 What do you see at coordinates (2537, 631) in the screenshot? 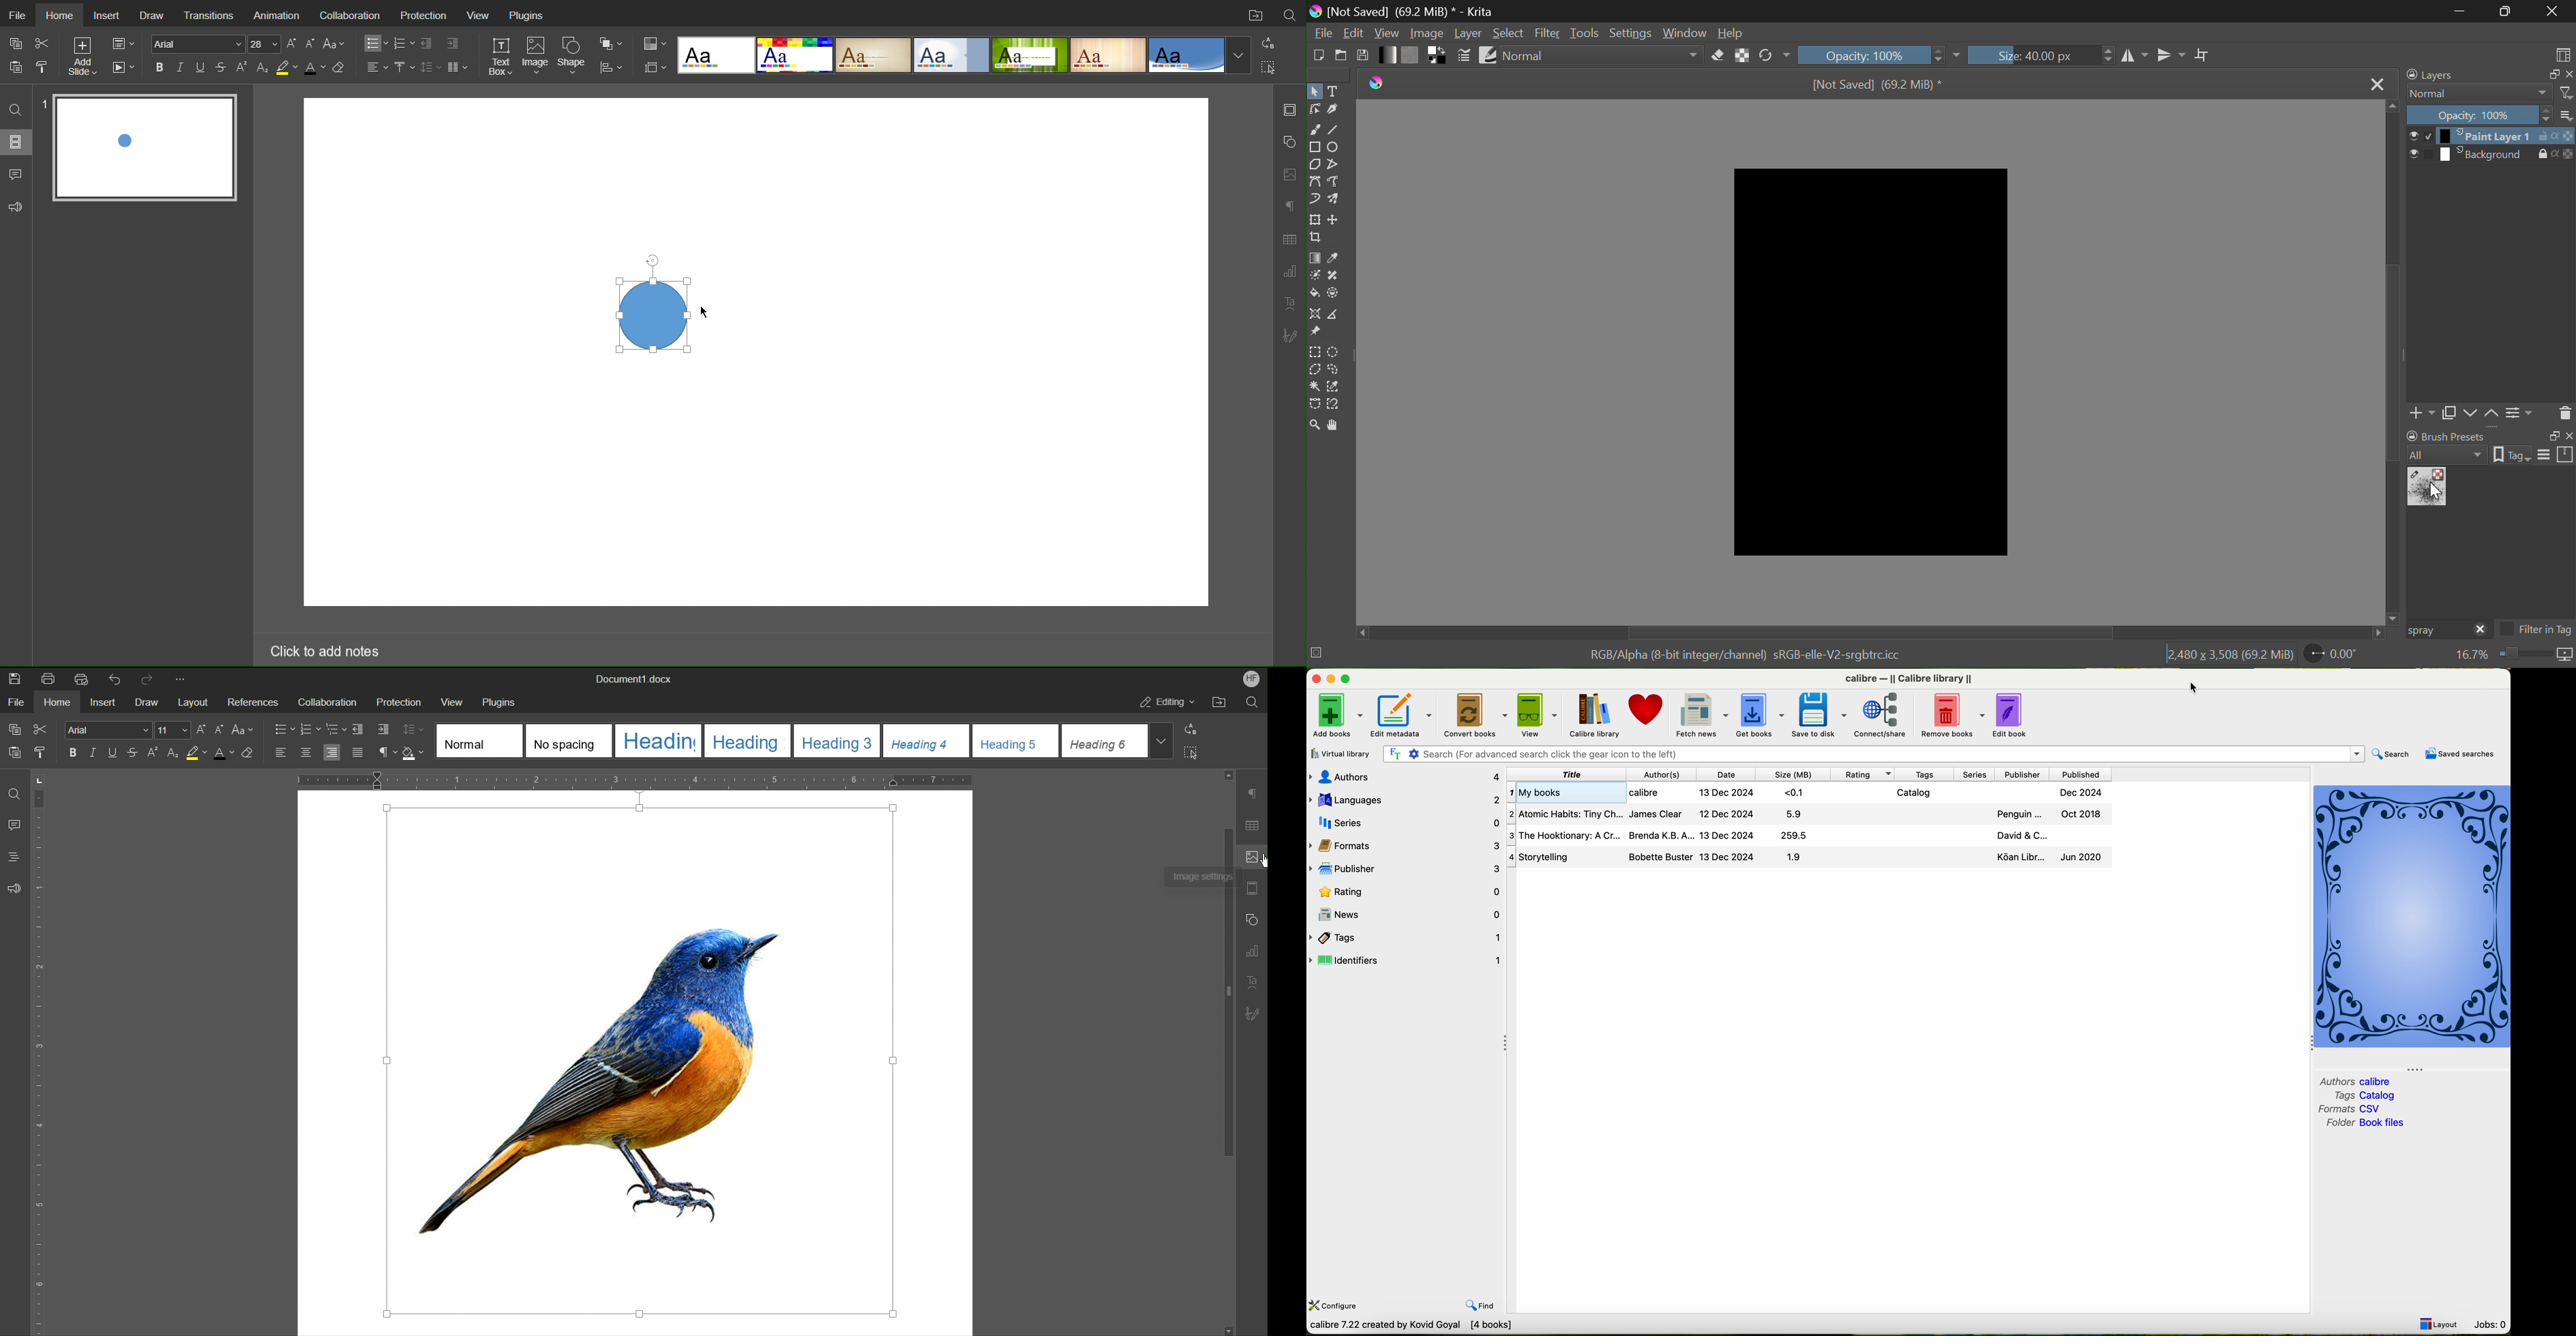
I see `Filter in Tag` at bounding box center [2537, 631].